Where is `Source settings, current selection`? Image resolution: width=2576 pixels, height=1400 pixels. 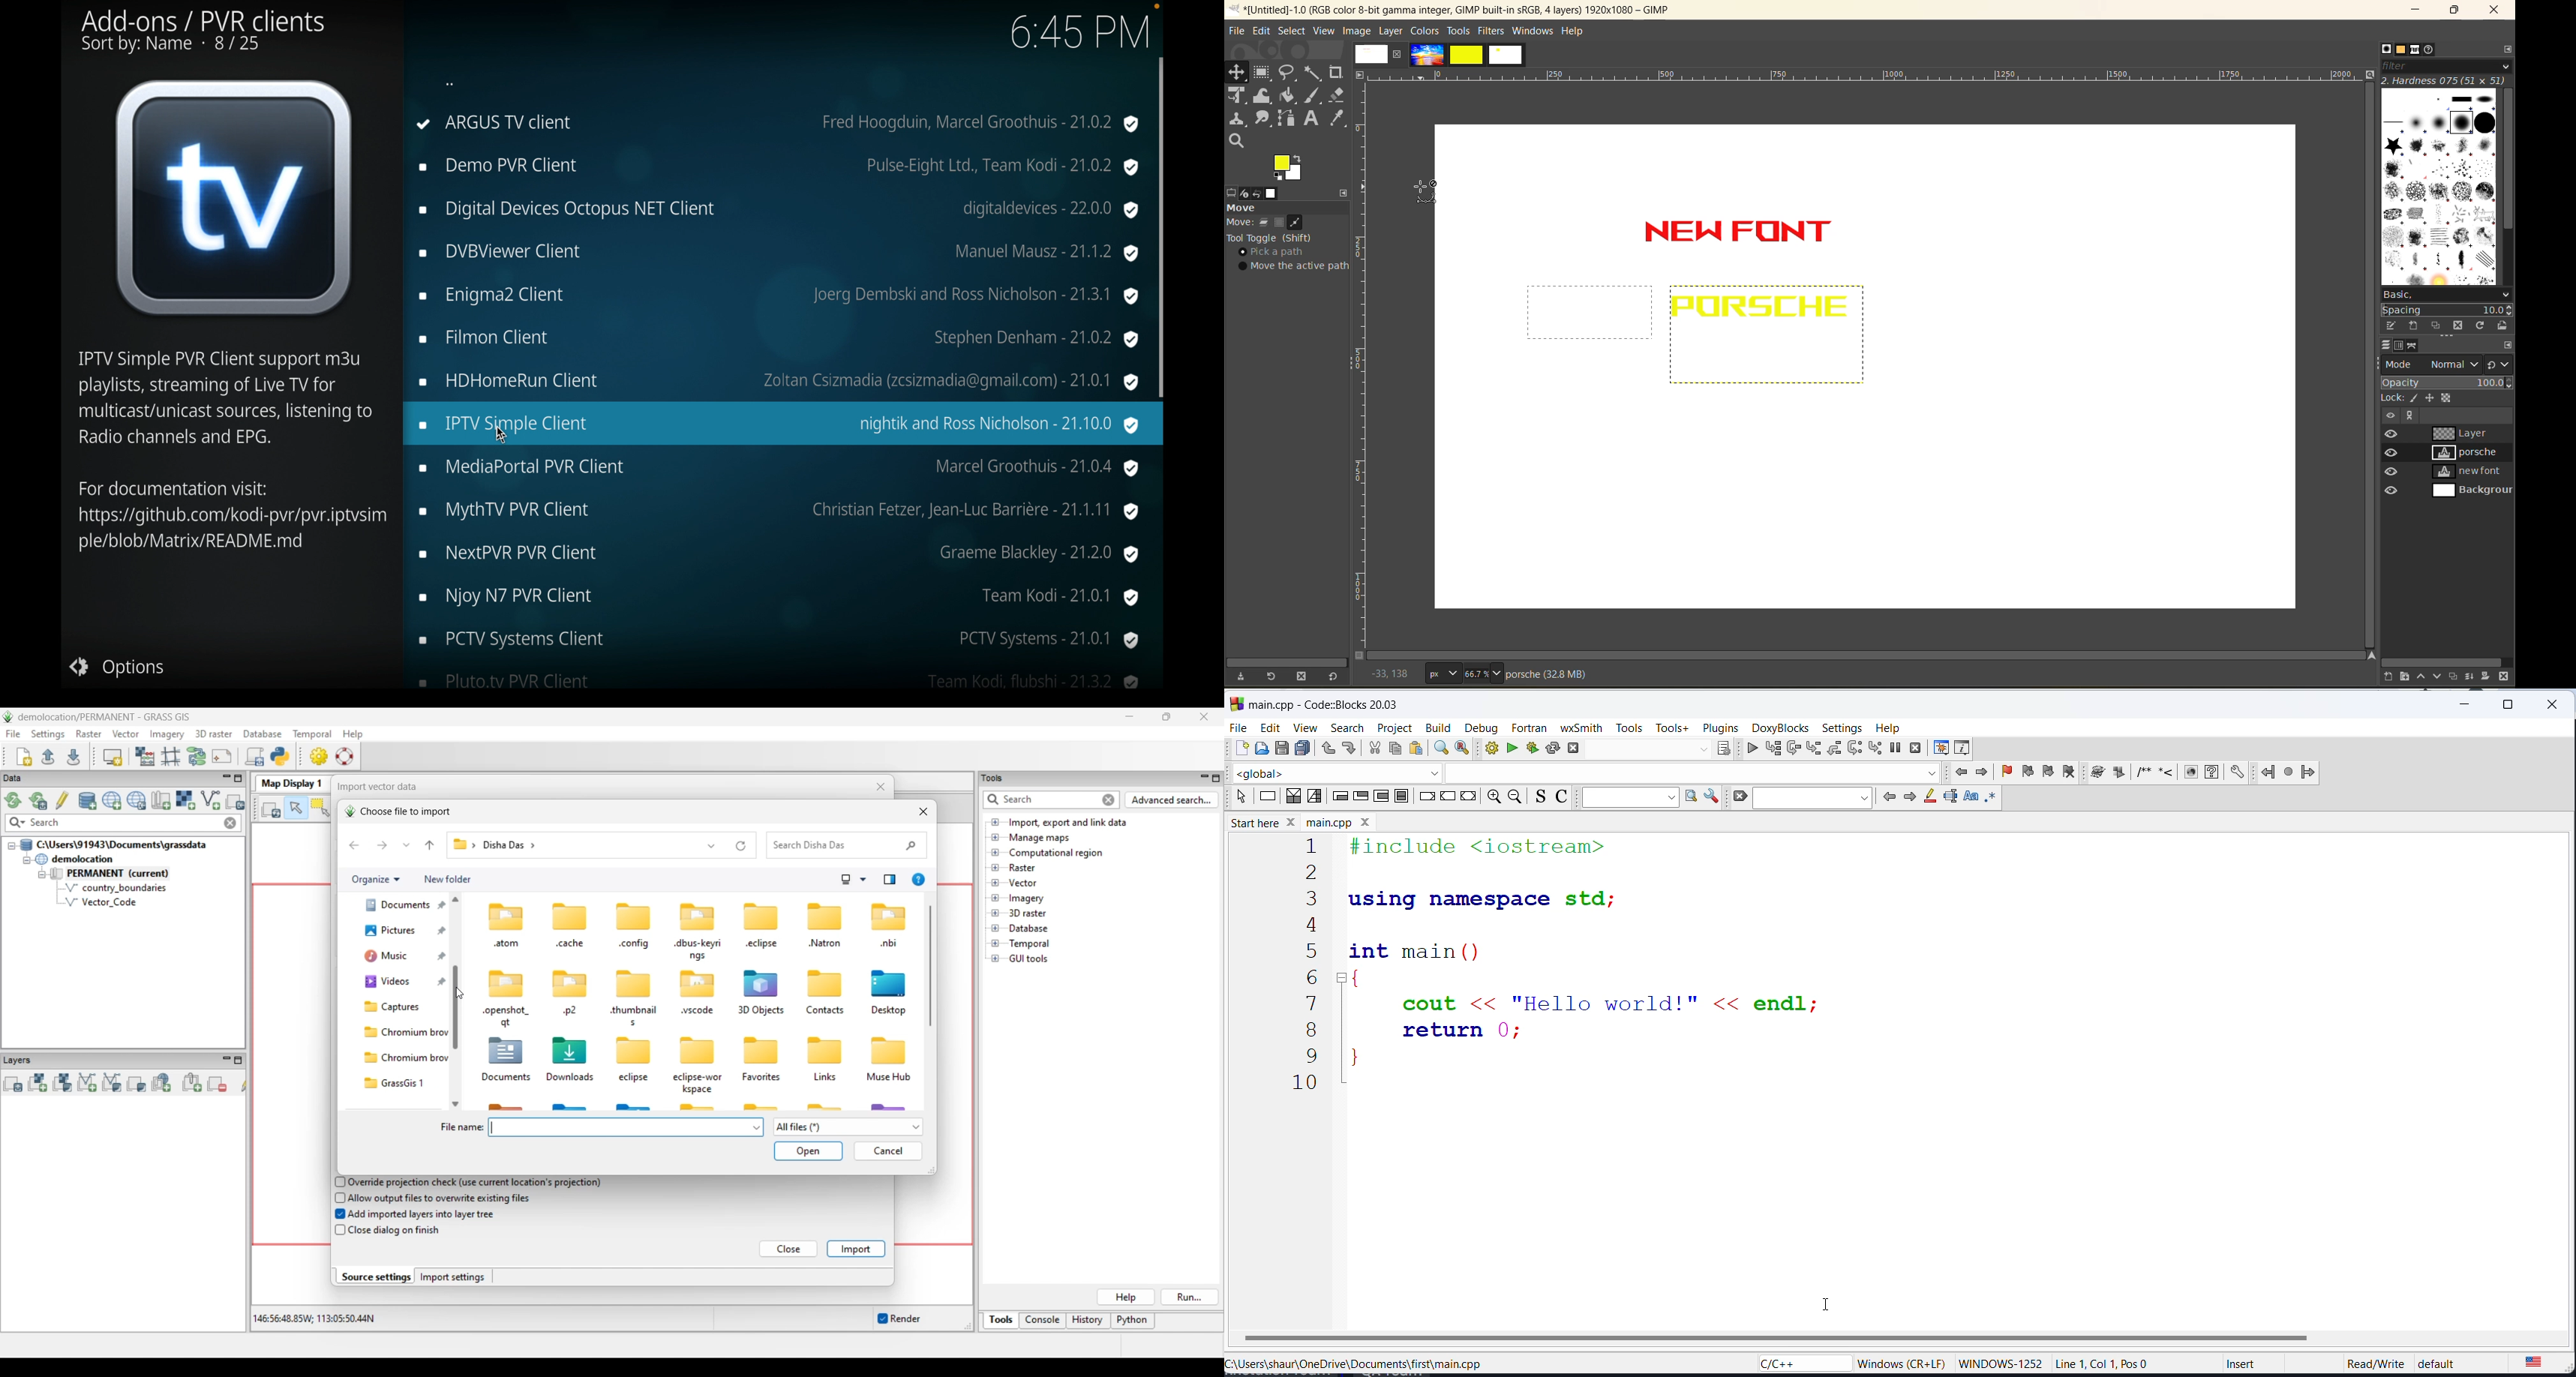 Source settings, current selection is located at coordinates (375, 1276).